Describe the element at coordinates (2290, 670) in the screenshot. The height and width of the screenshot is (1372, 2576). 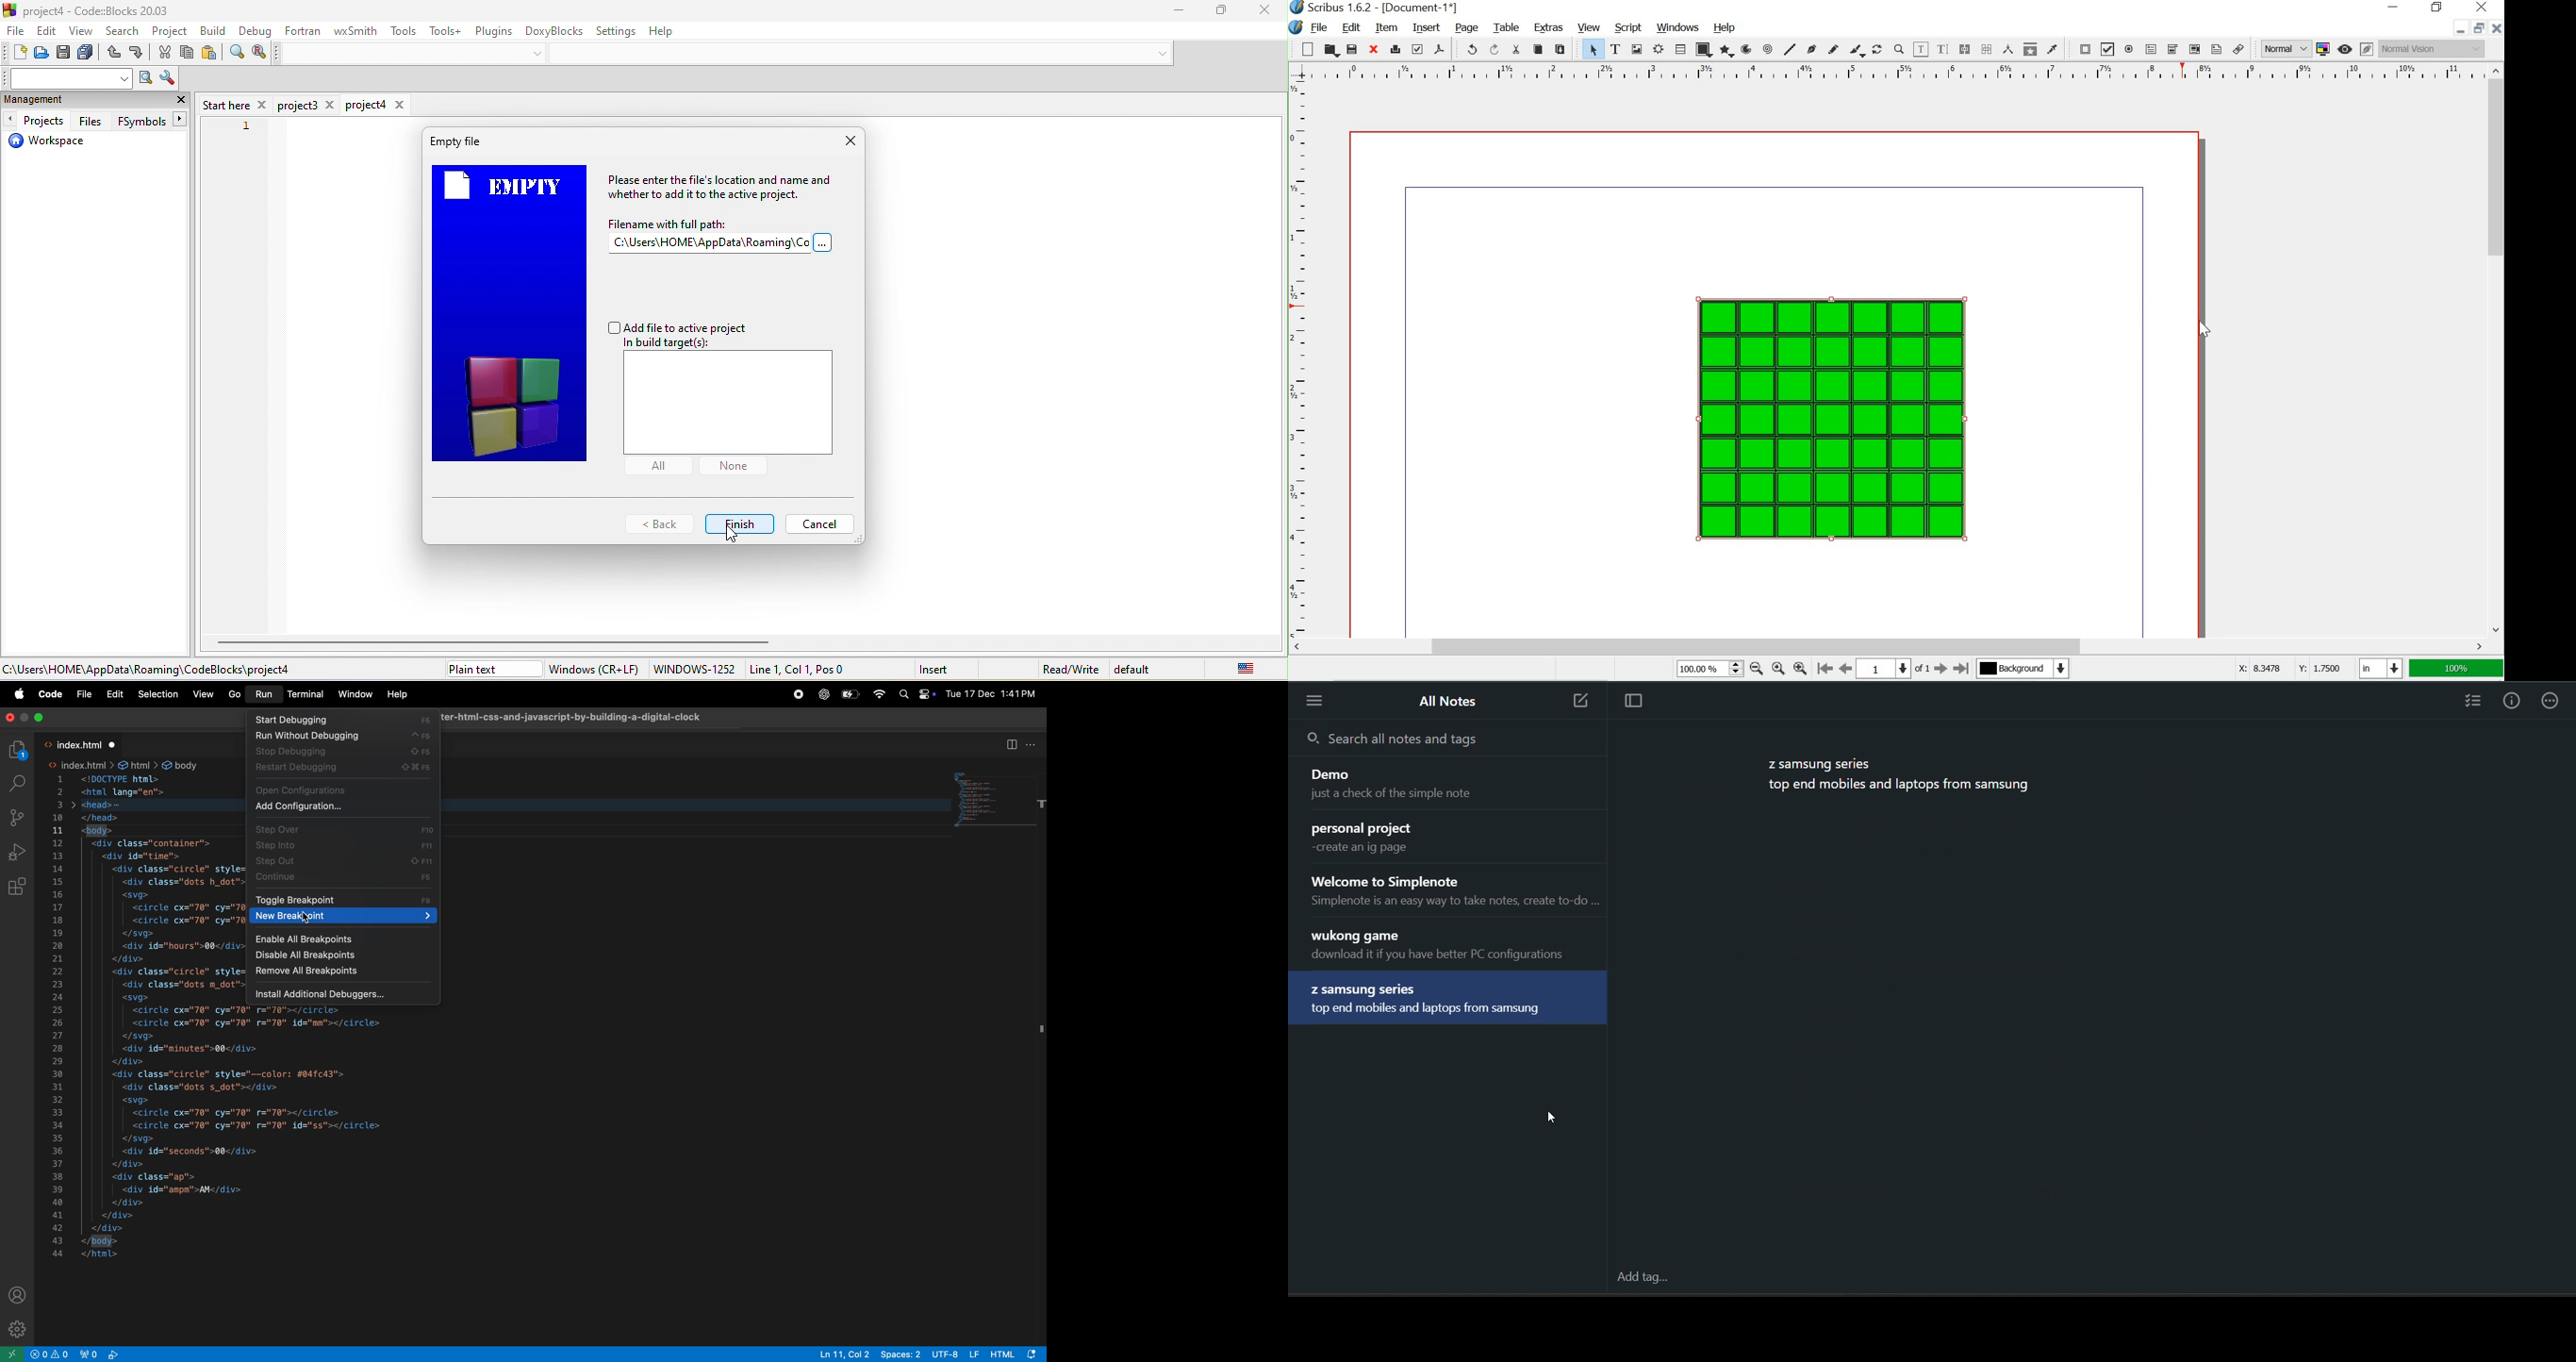
I see `X: 8.3478 Y: 1.7500` at that location.